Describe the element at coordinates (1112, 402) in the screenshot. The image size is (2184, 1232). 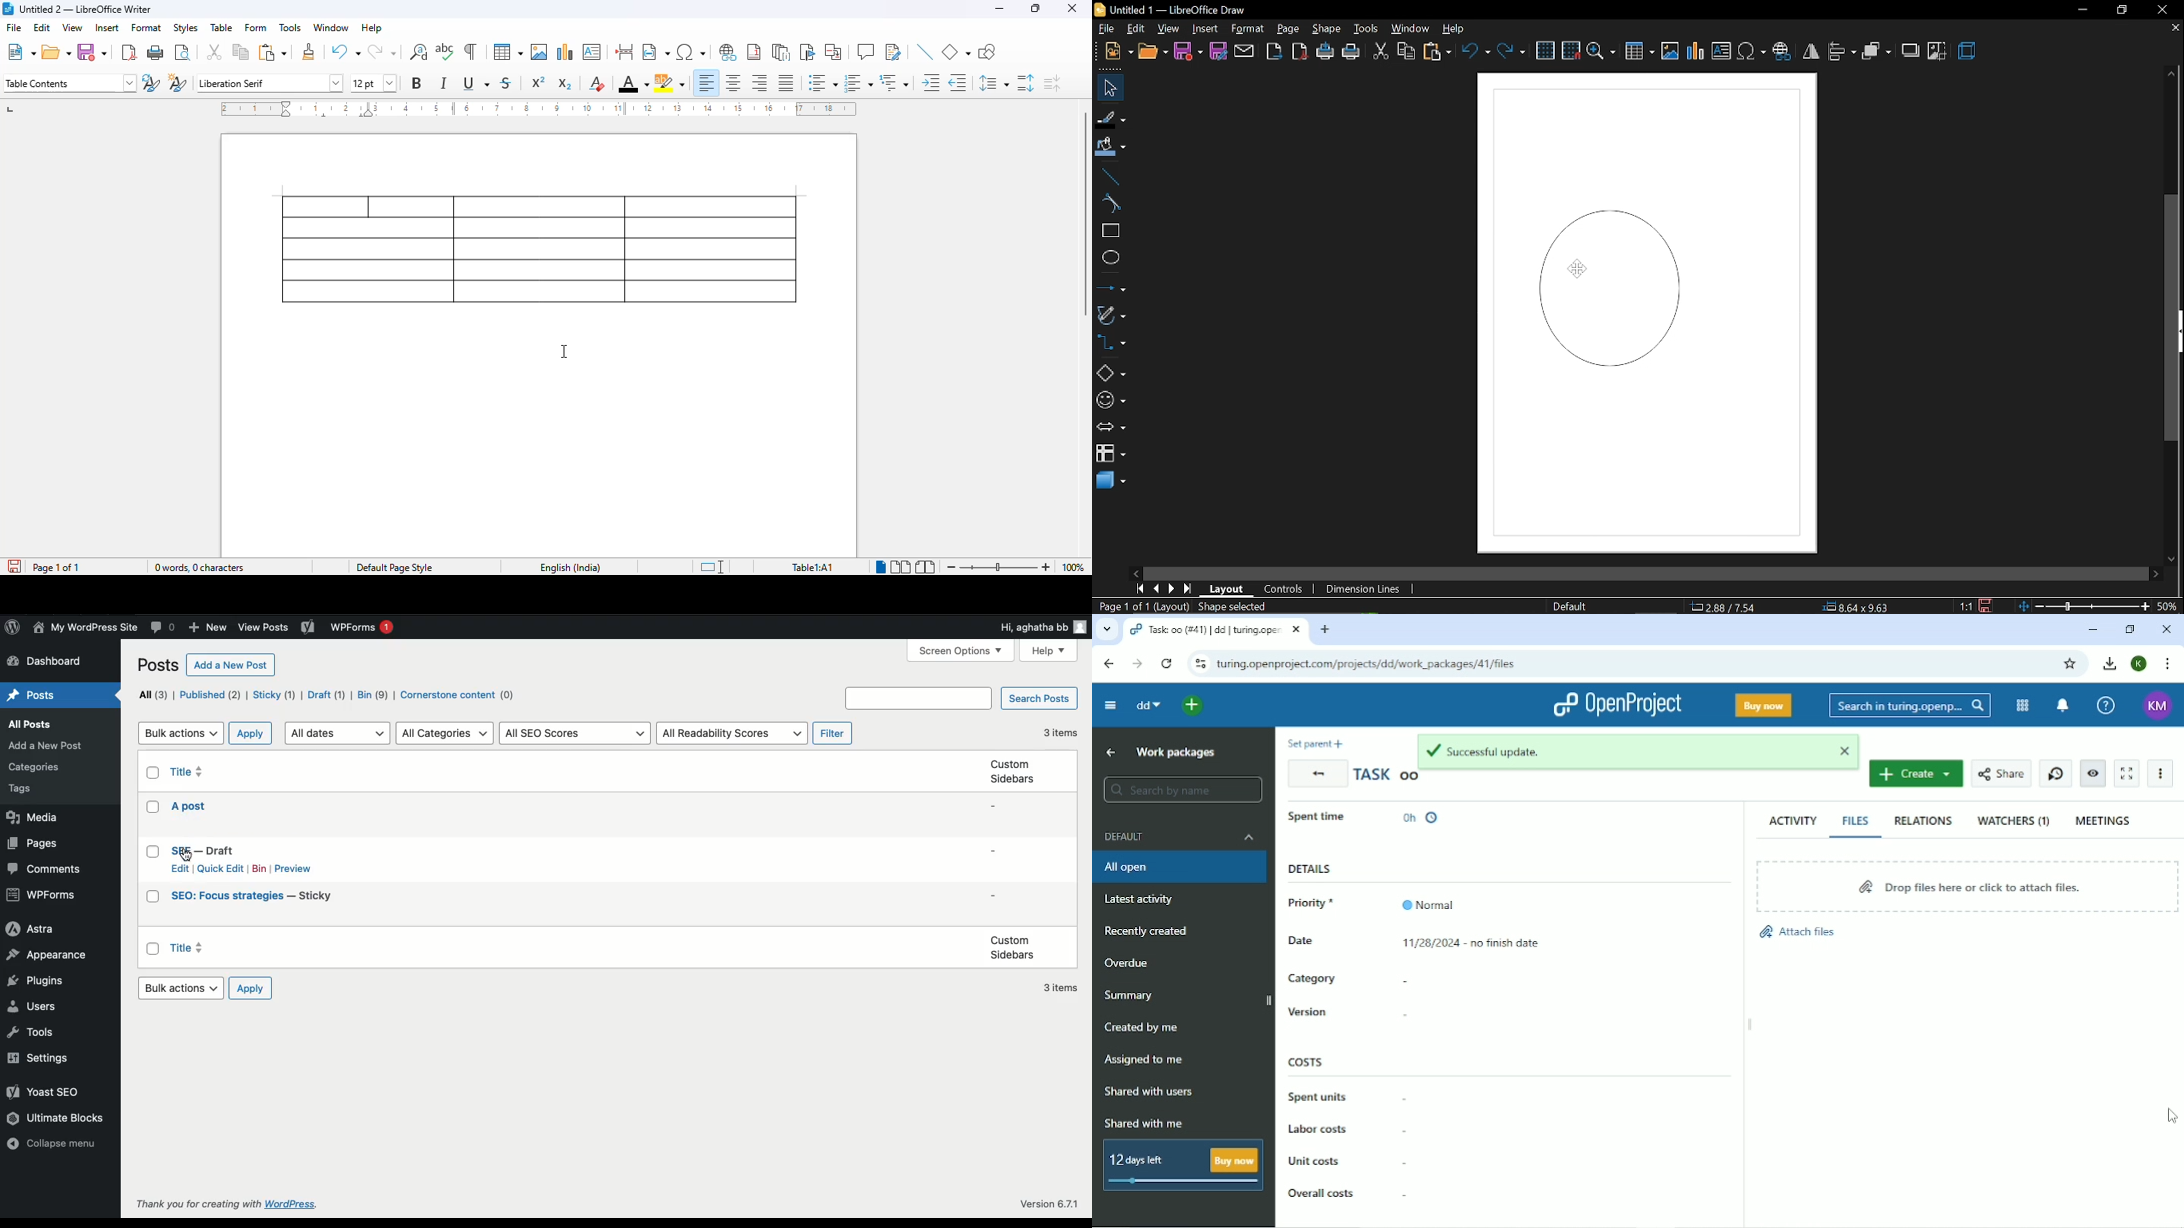
I see ` symbol shapes` at that location.